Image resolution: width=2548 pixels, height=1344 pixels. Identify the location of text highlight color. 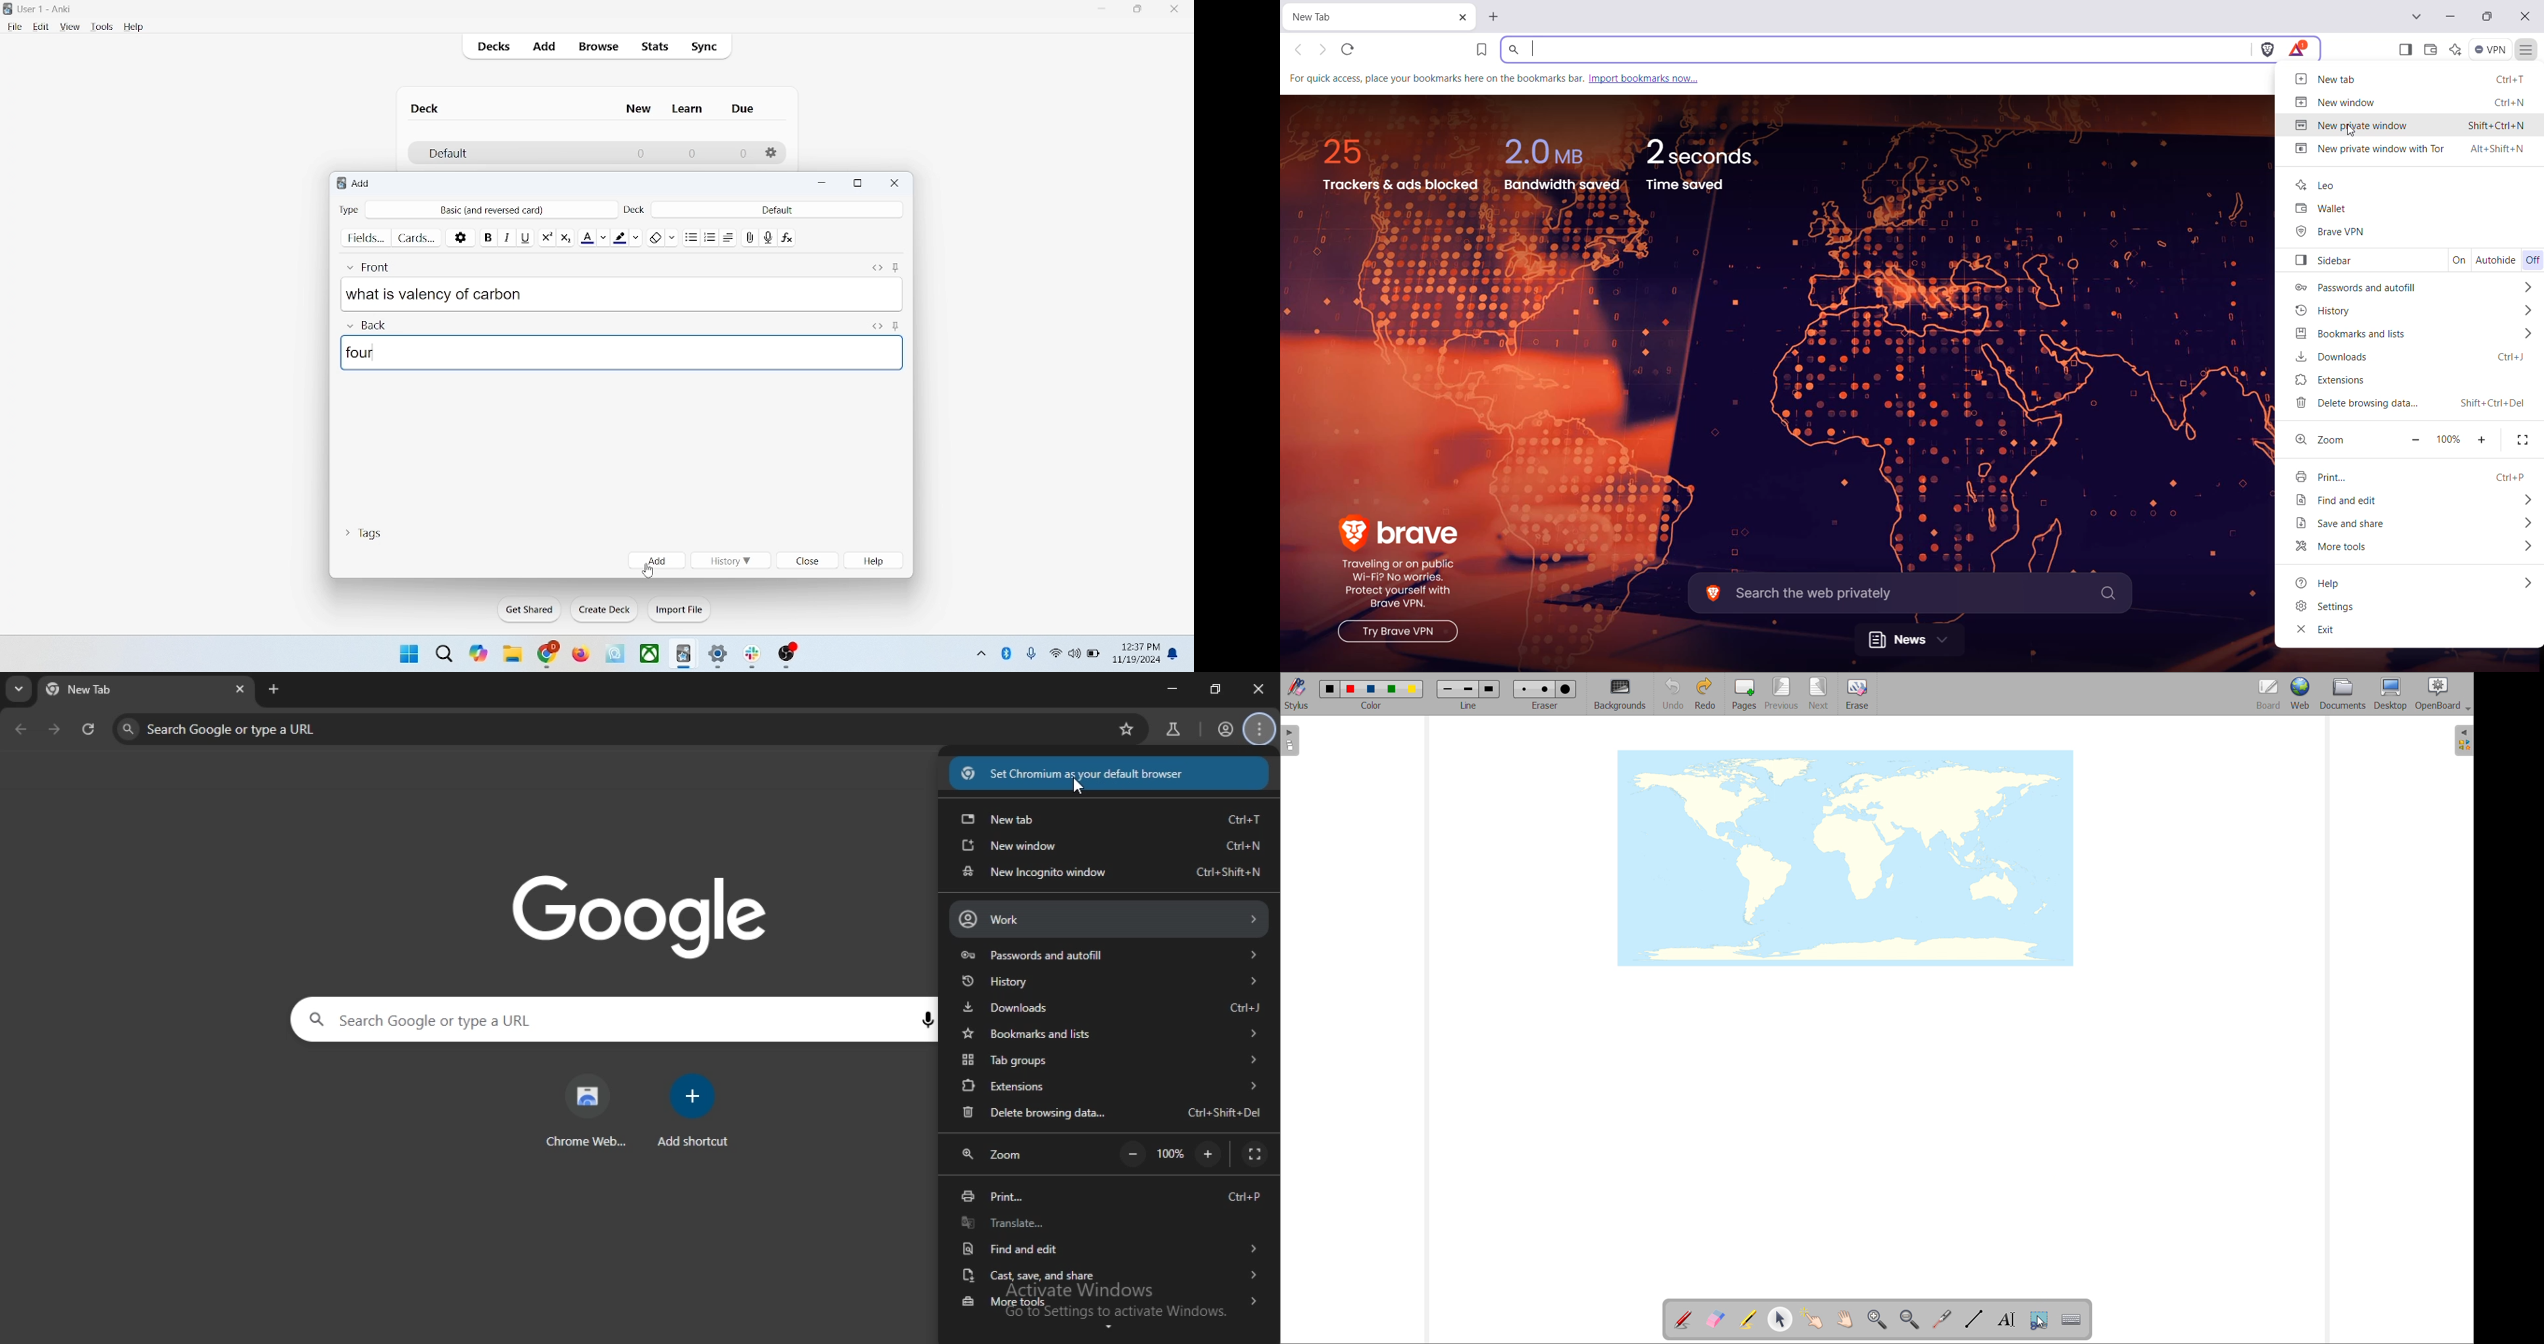
(631, 236).